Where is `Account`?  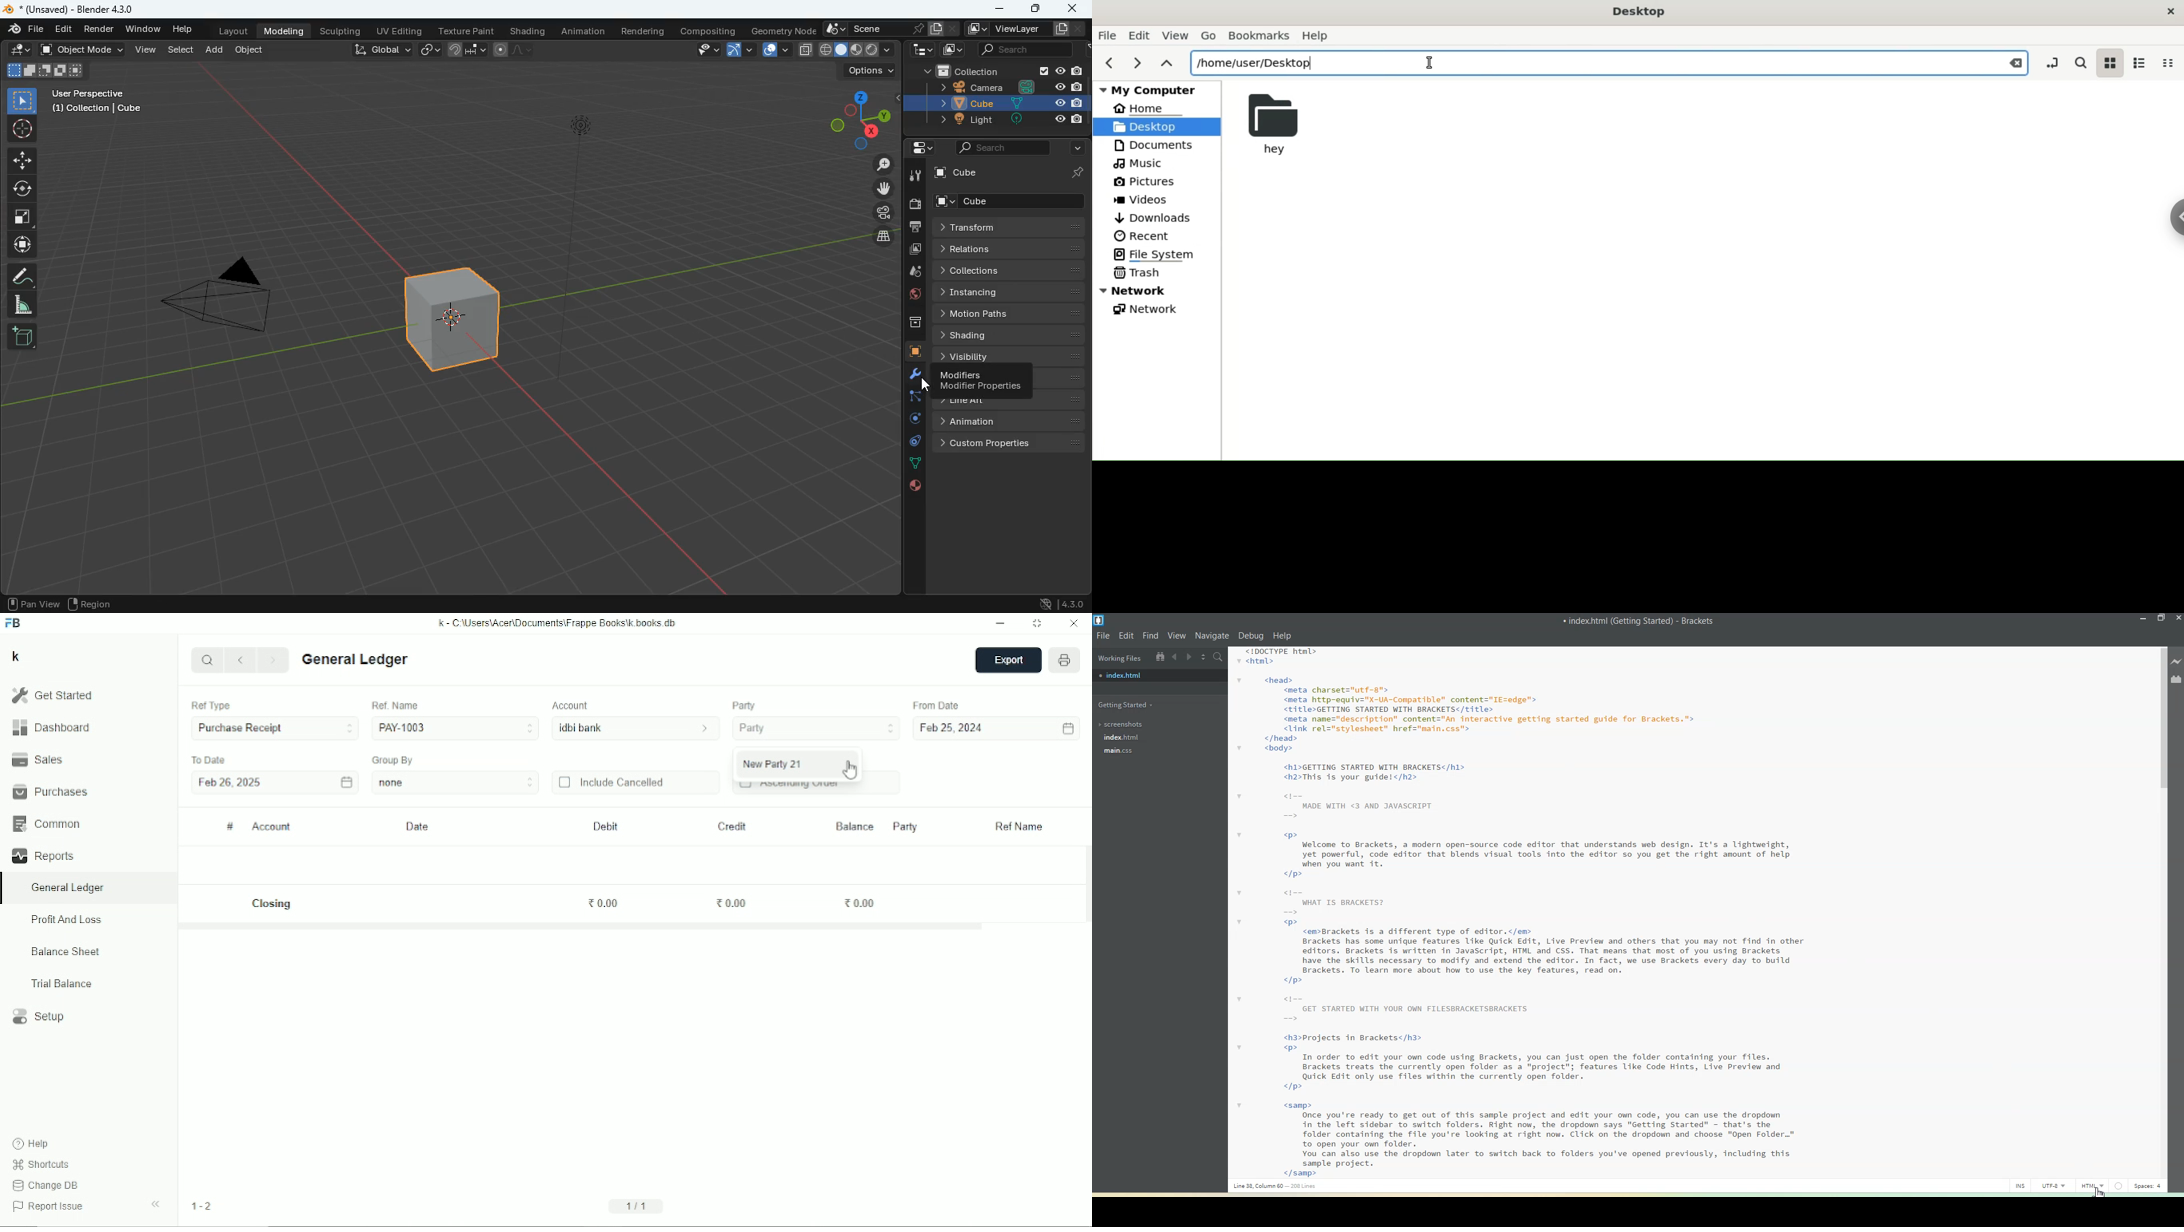
Account is located at coordinates (572, 706).